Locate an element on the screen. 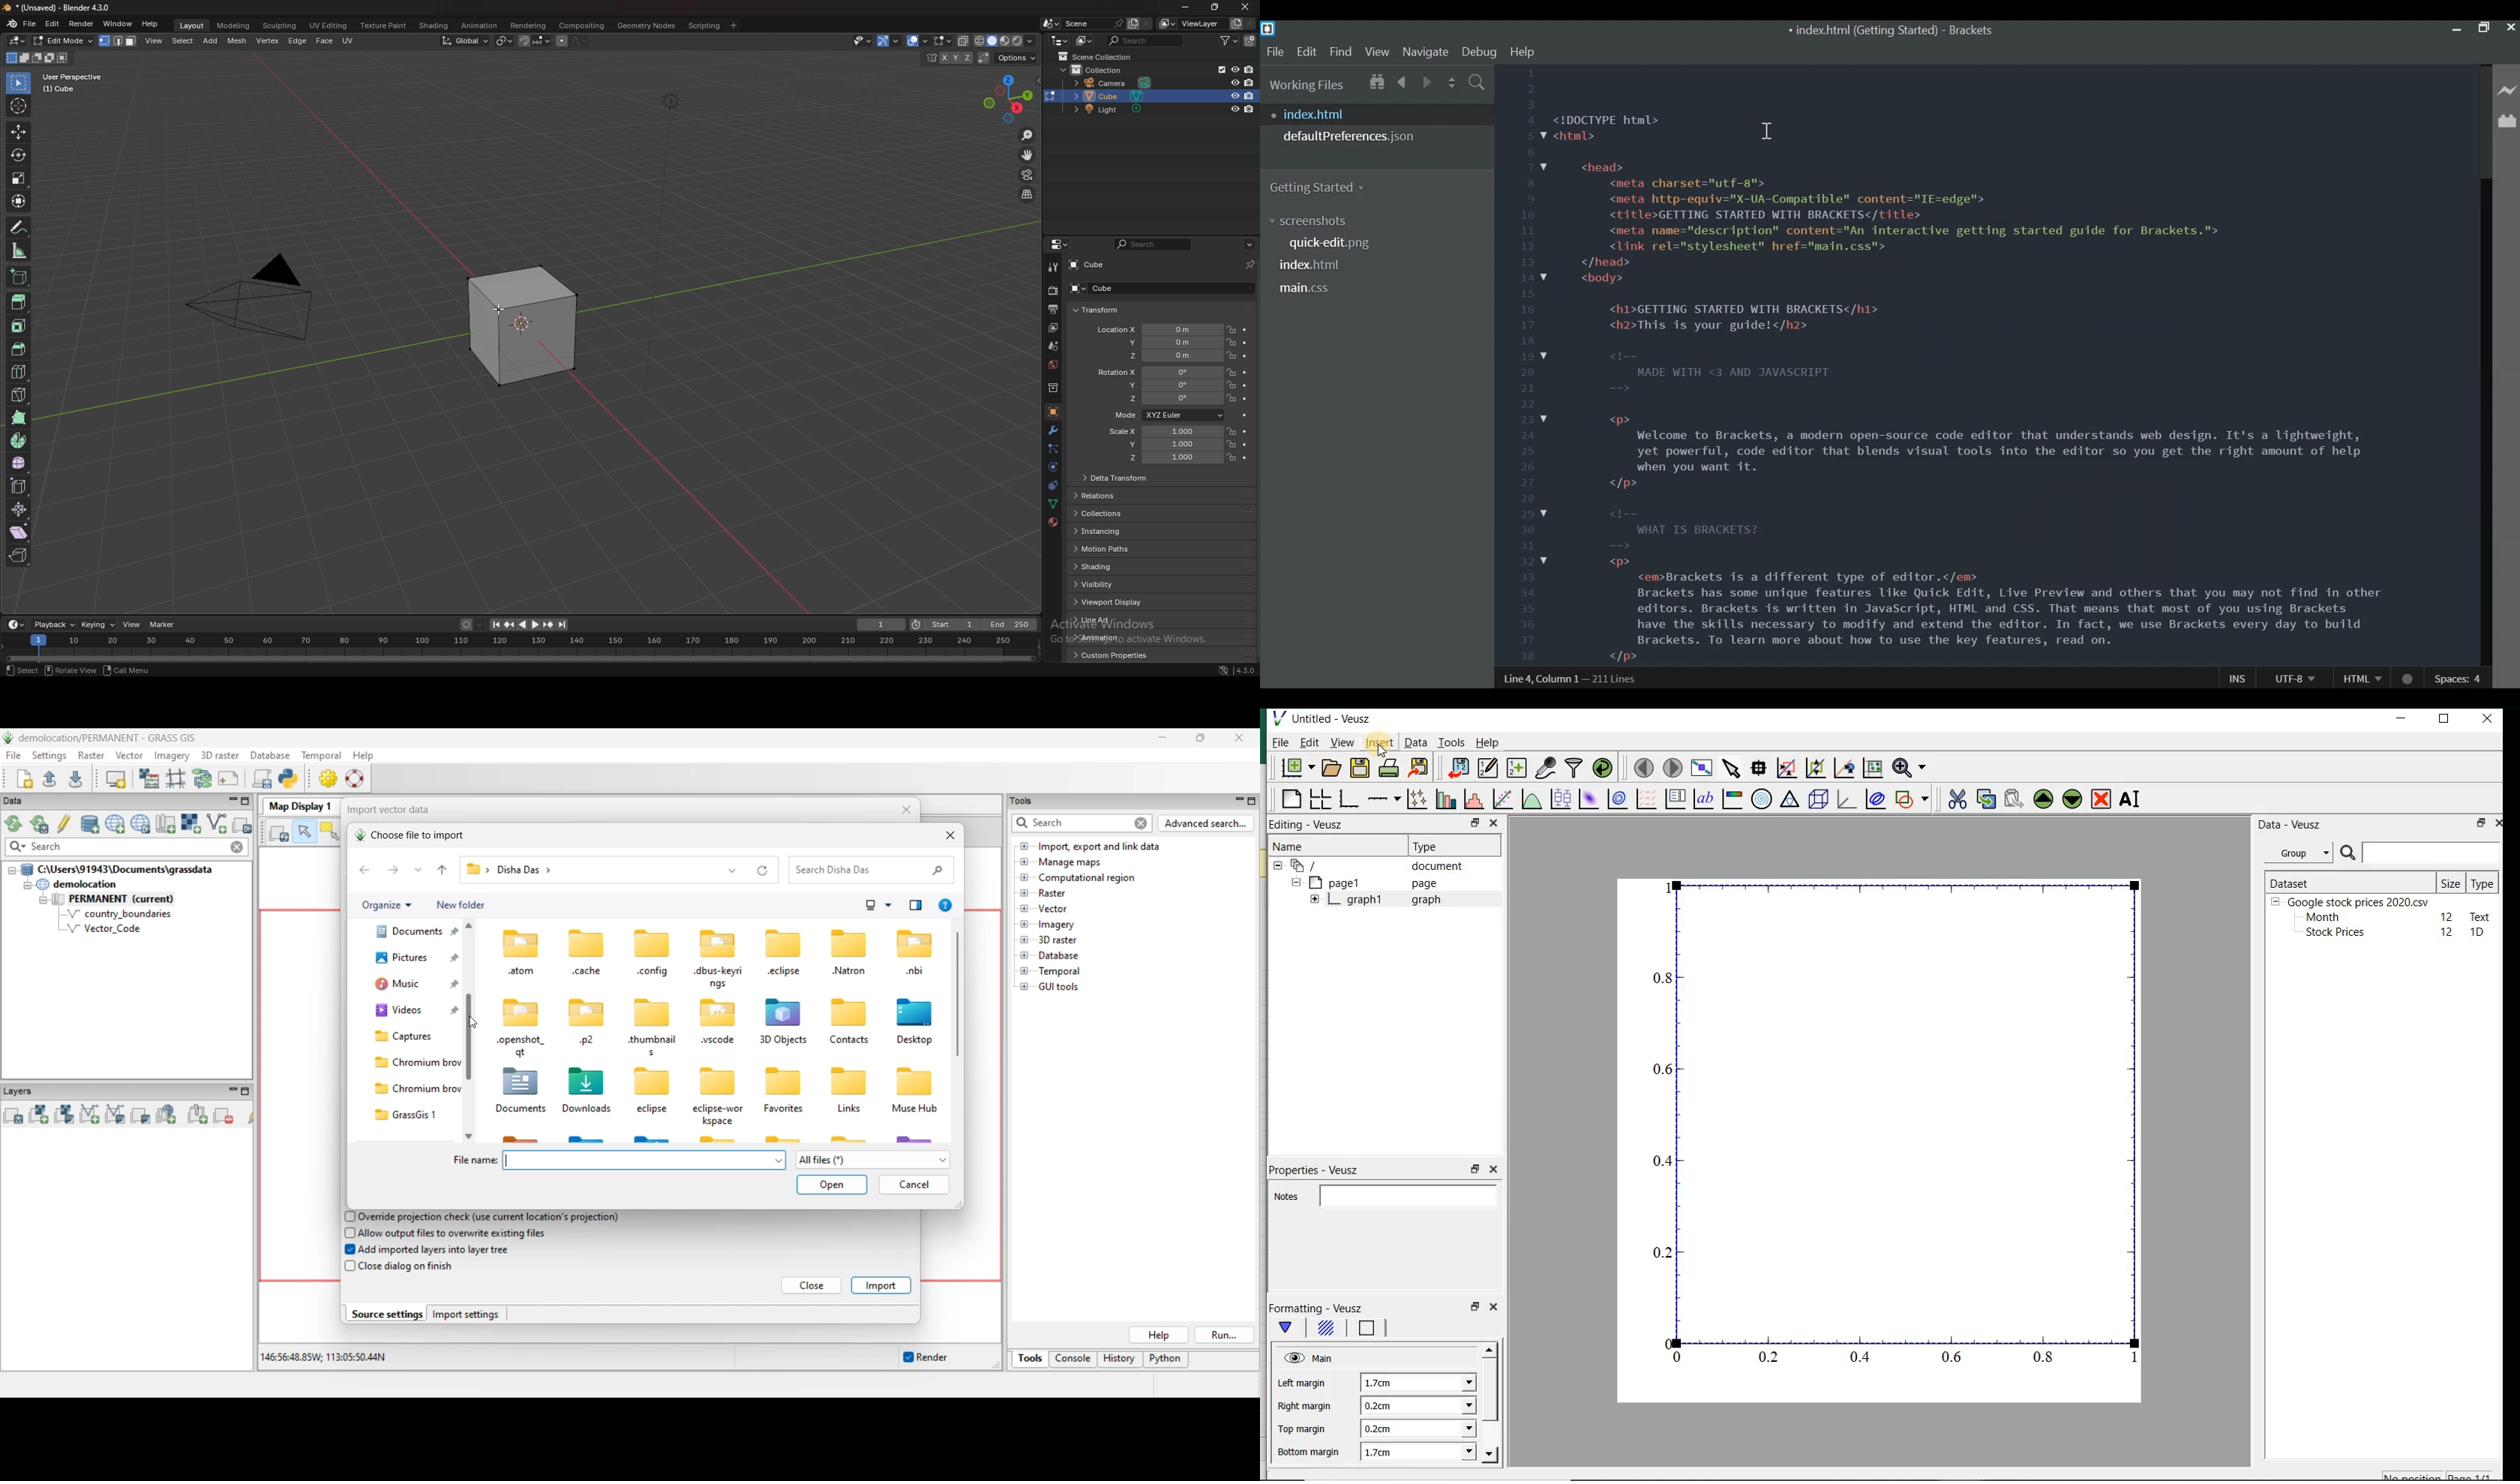 The height and width of the screenshot is (1484, 2520). click to recenter graph axes is located at coordinates (1842, 769).